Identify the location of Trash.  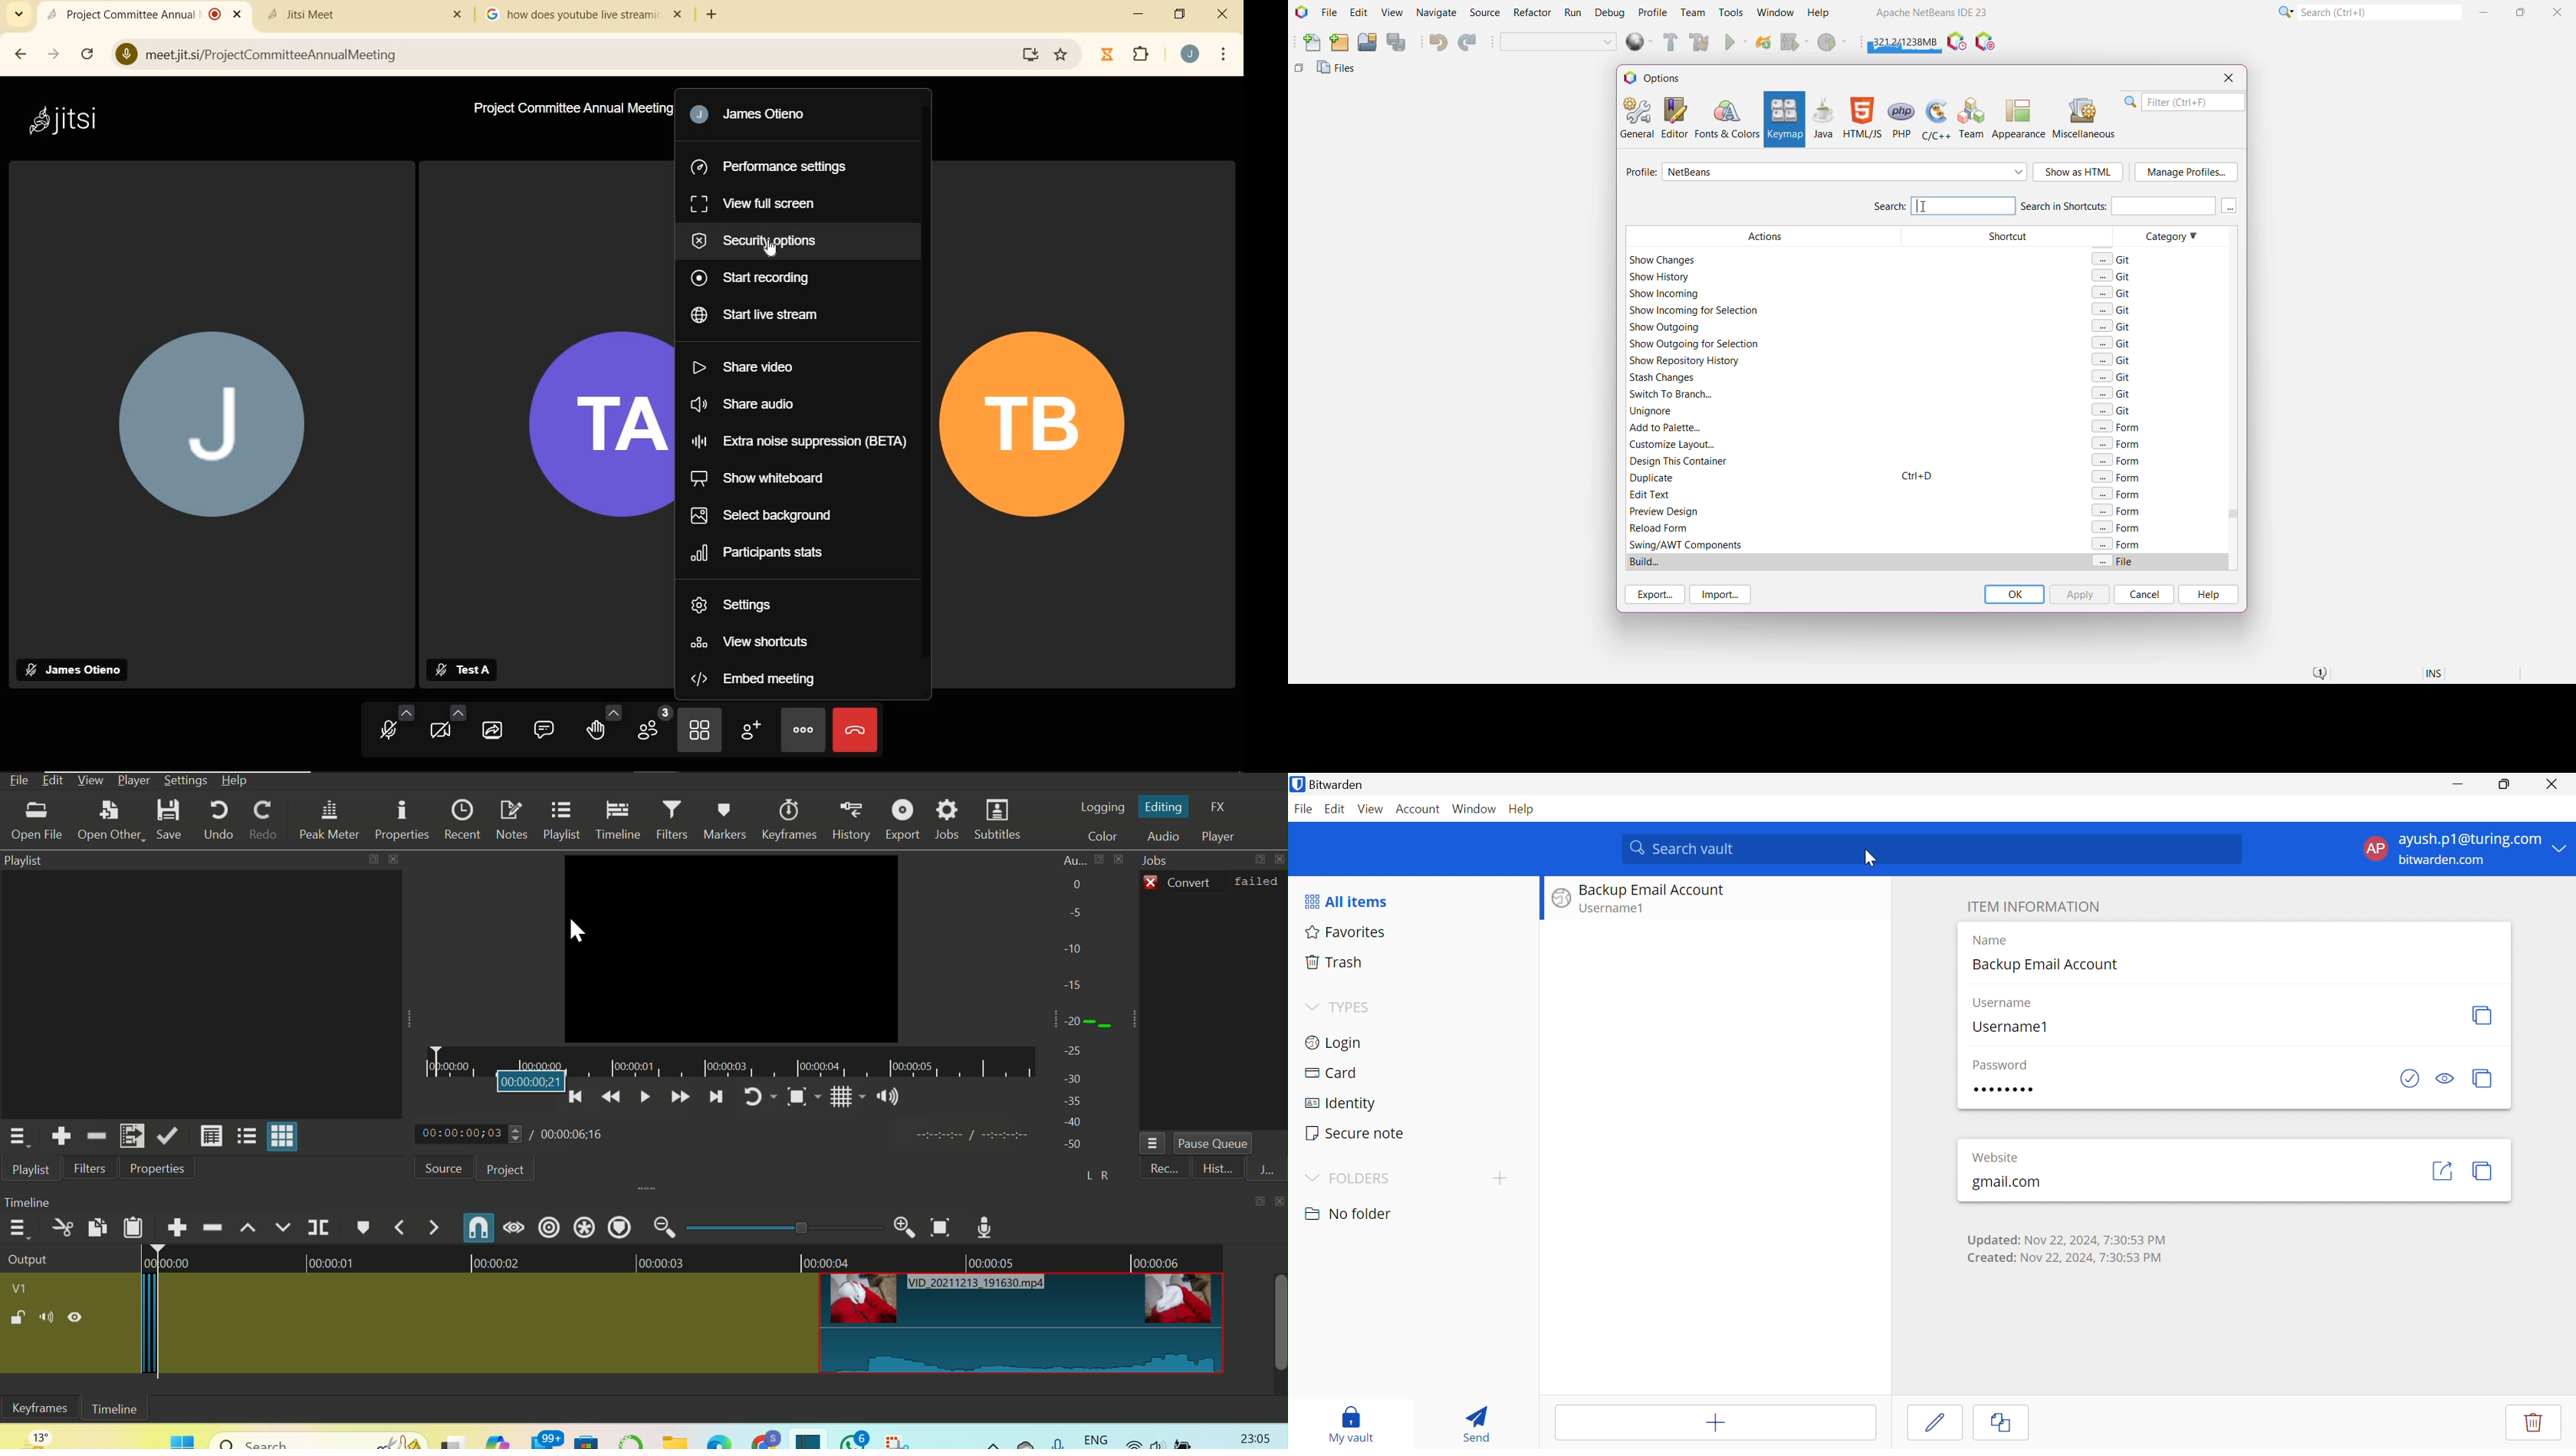
(1335, 961).